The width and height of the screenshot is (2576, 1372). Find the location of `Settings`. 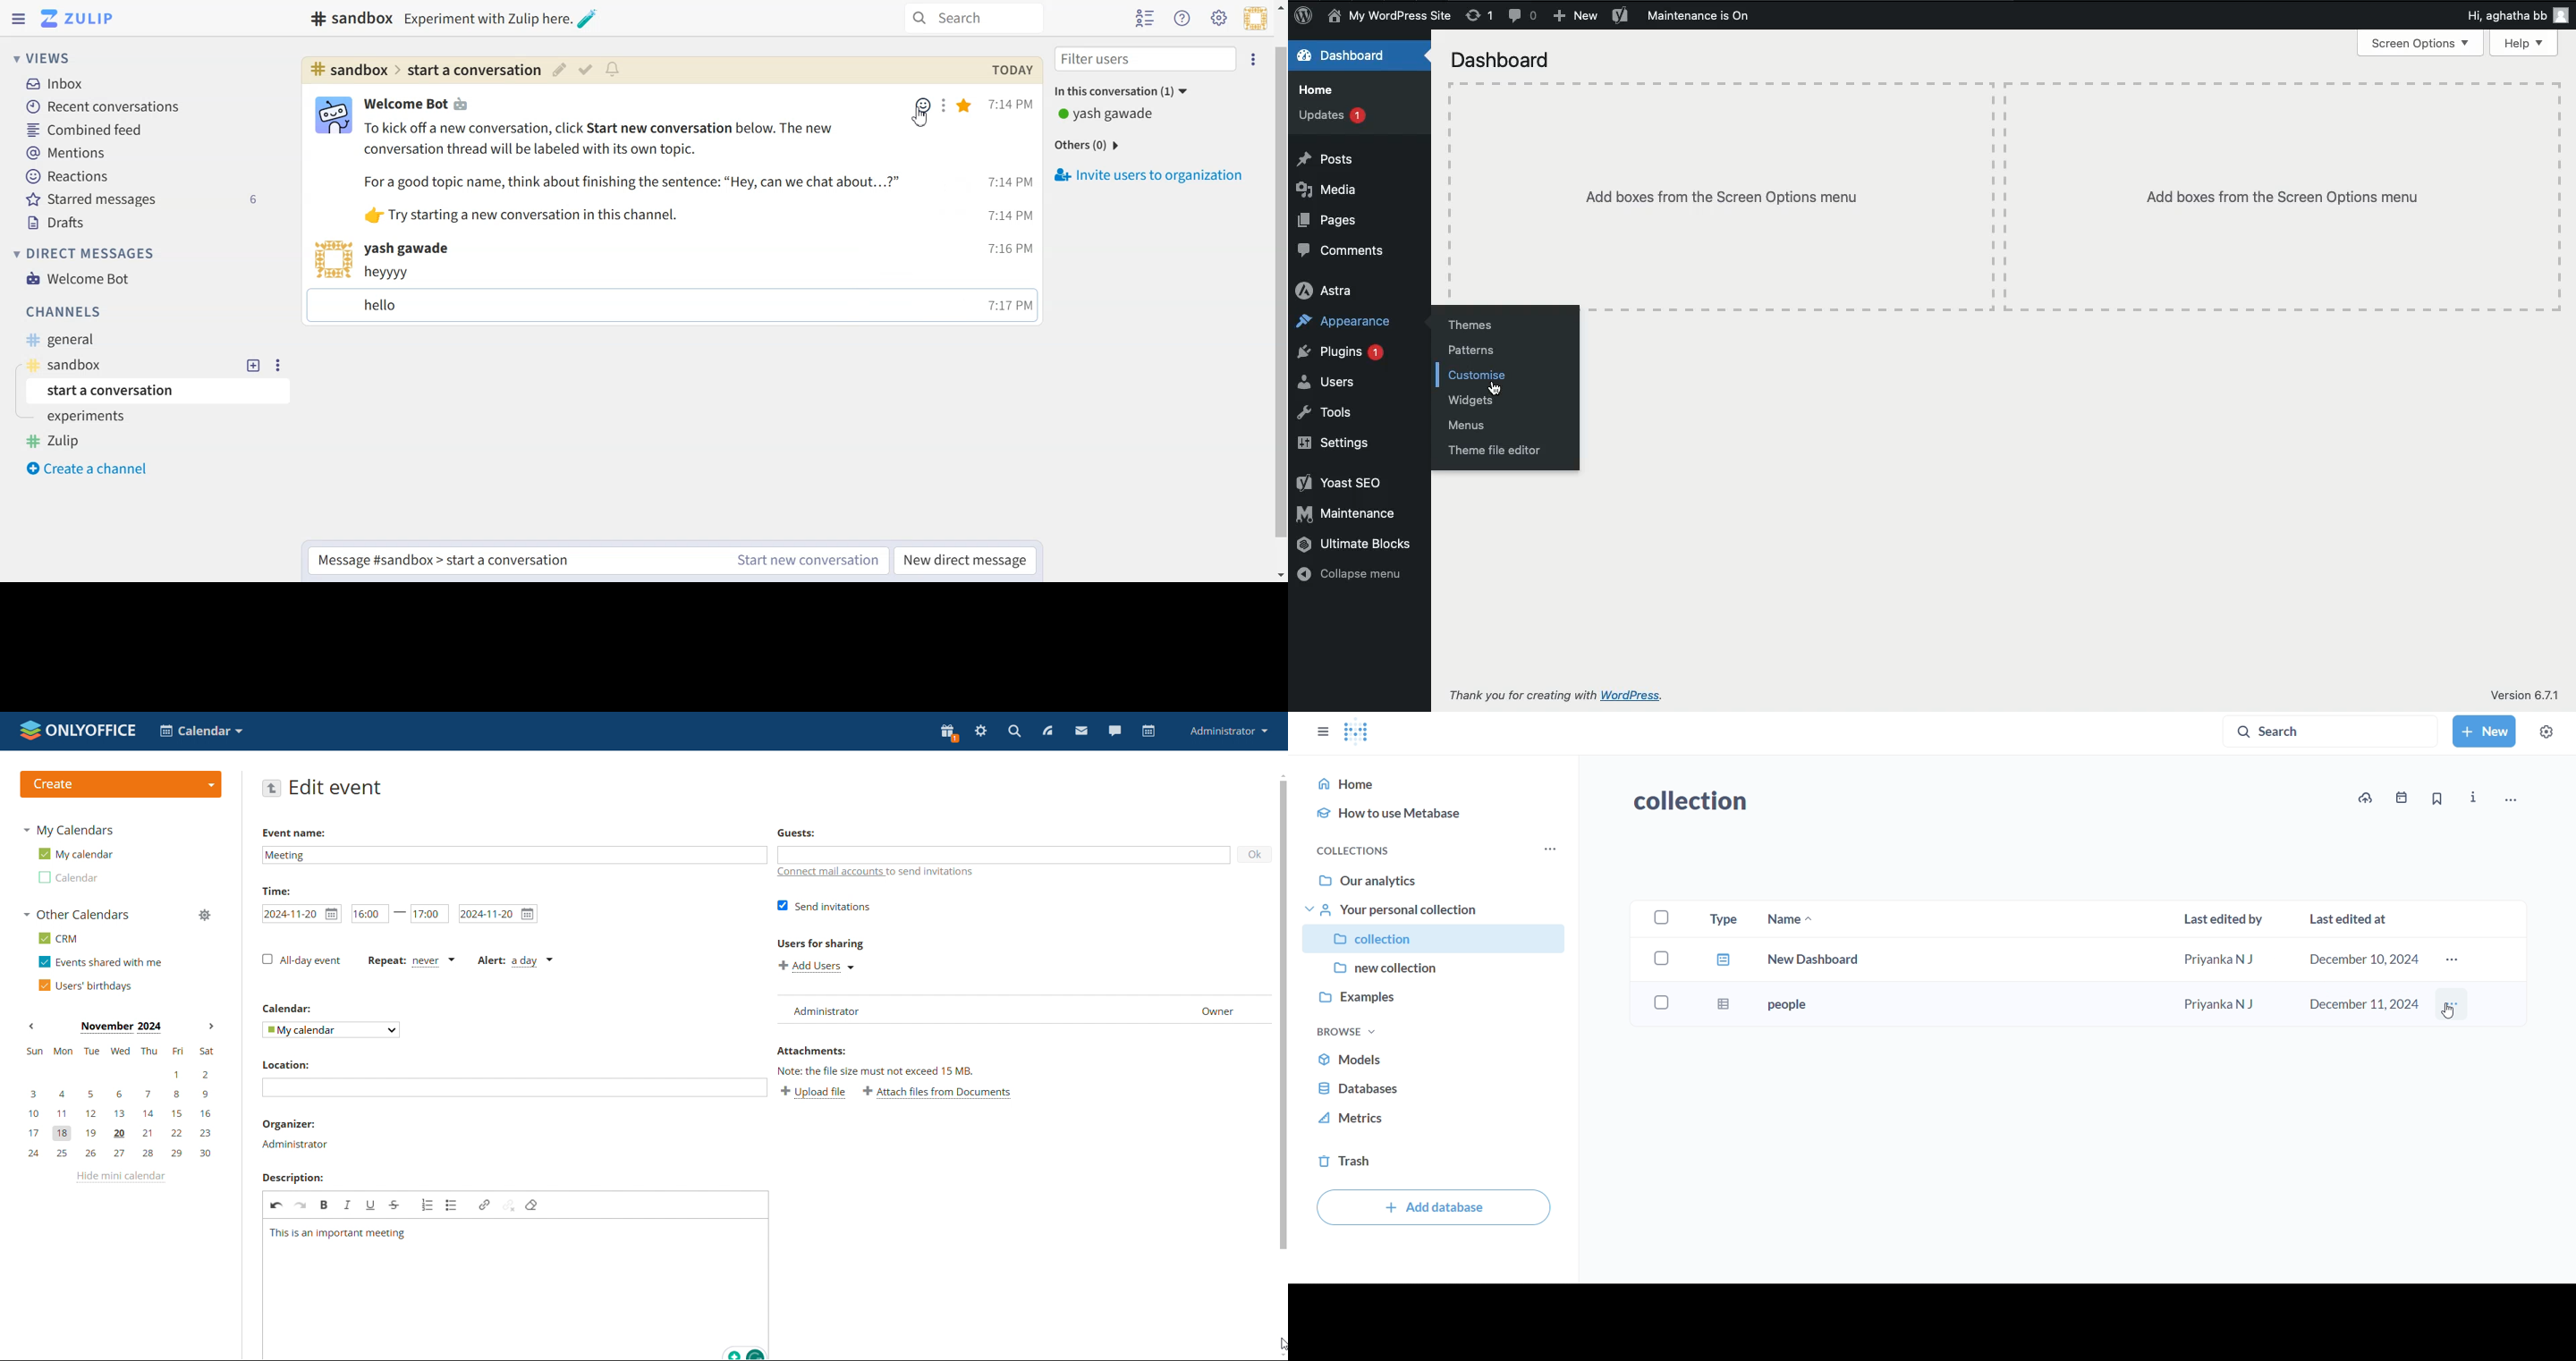

Settings is located at coordinates (1254, 58).